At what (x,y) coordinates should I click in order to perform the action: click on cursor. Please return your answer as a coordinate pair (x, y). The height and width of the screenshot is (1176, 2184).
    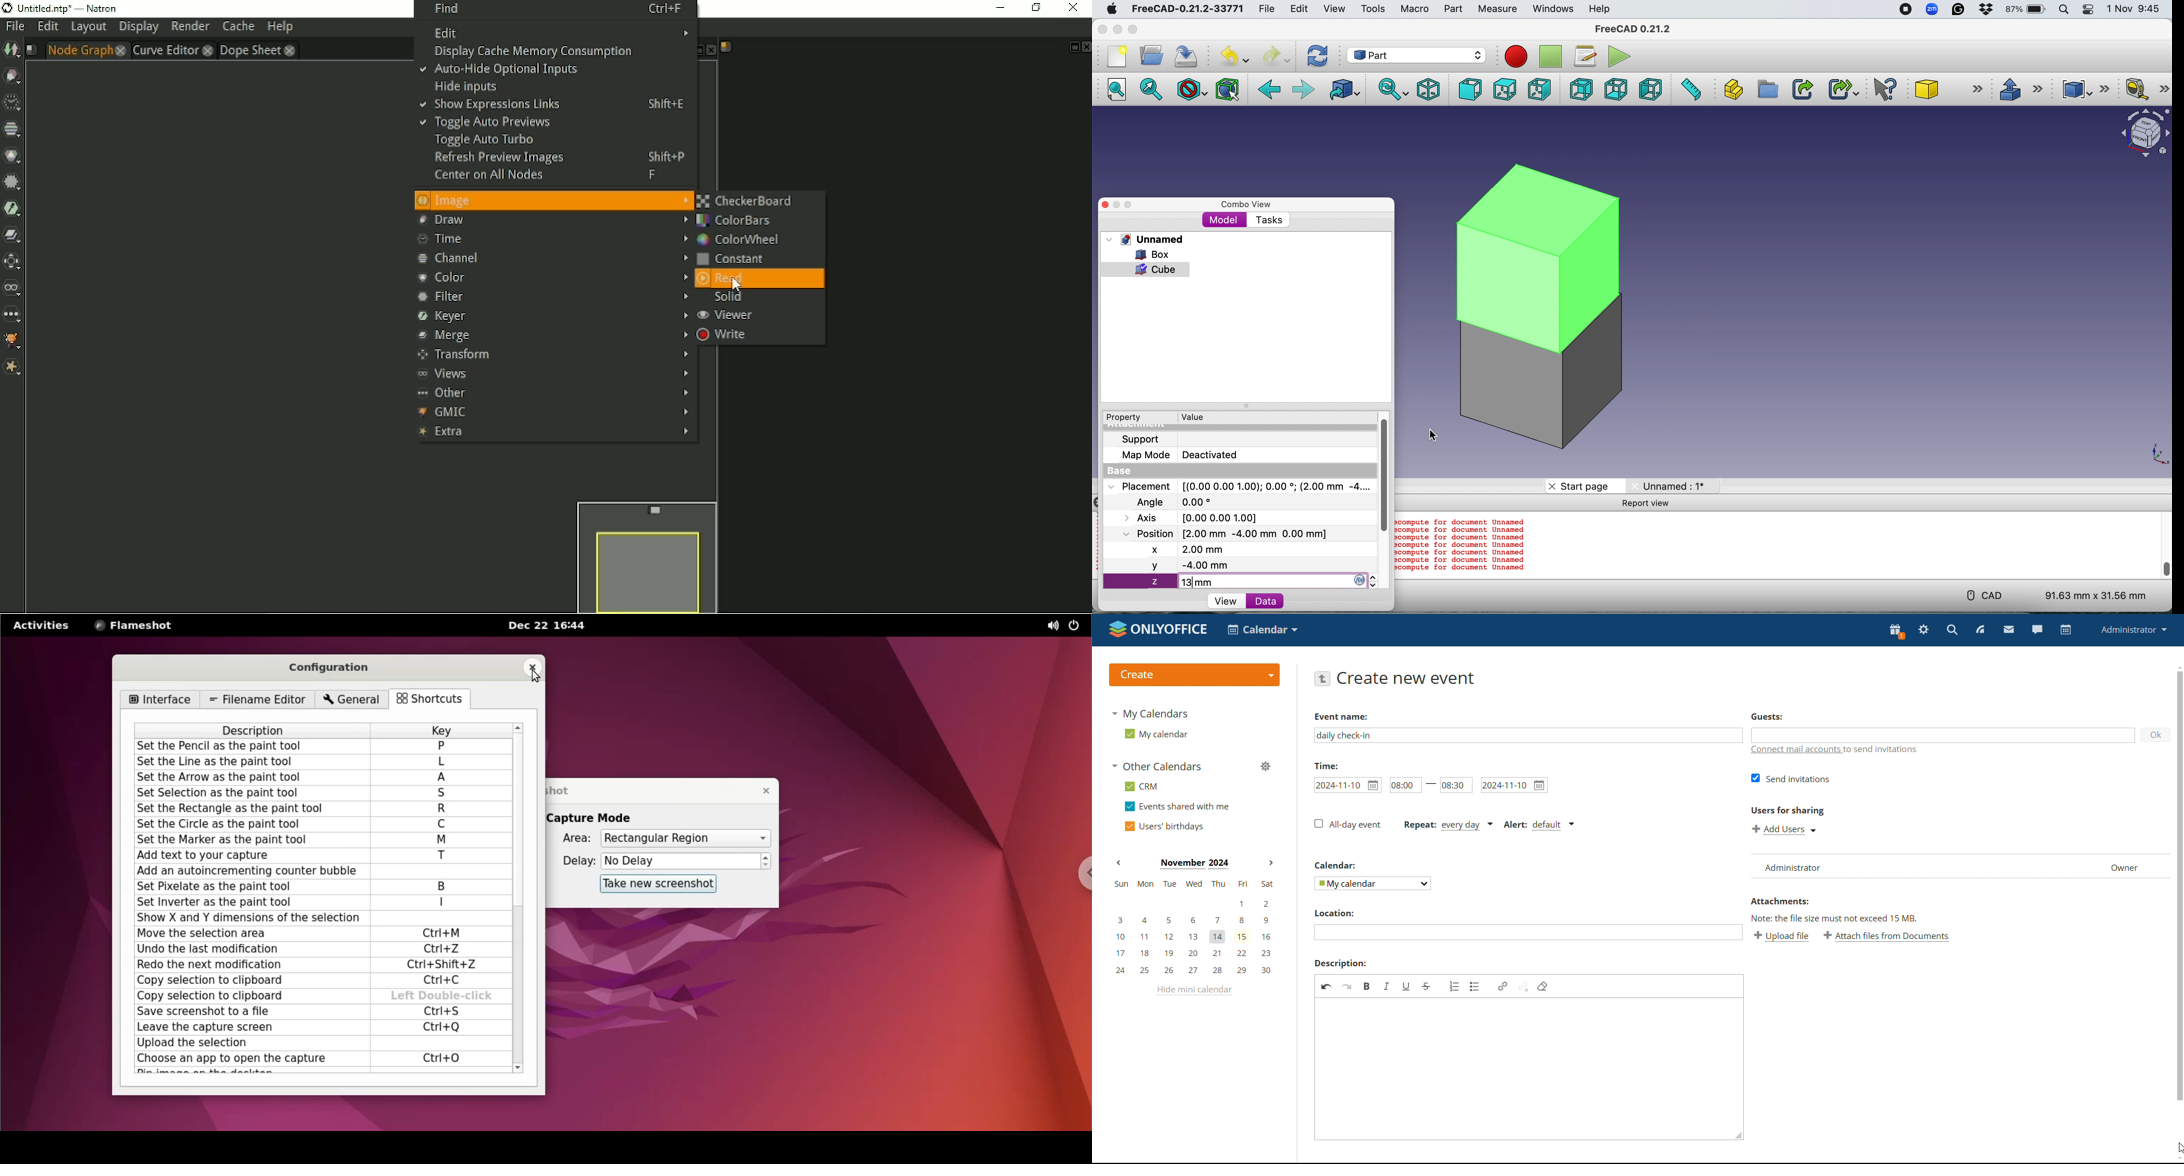
    Looking at the image, I should click on (450, 762).